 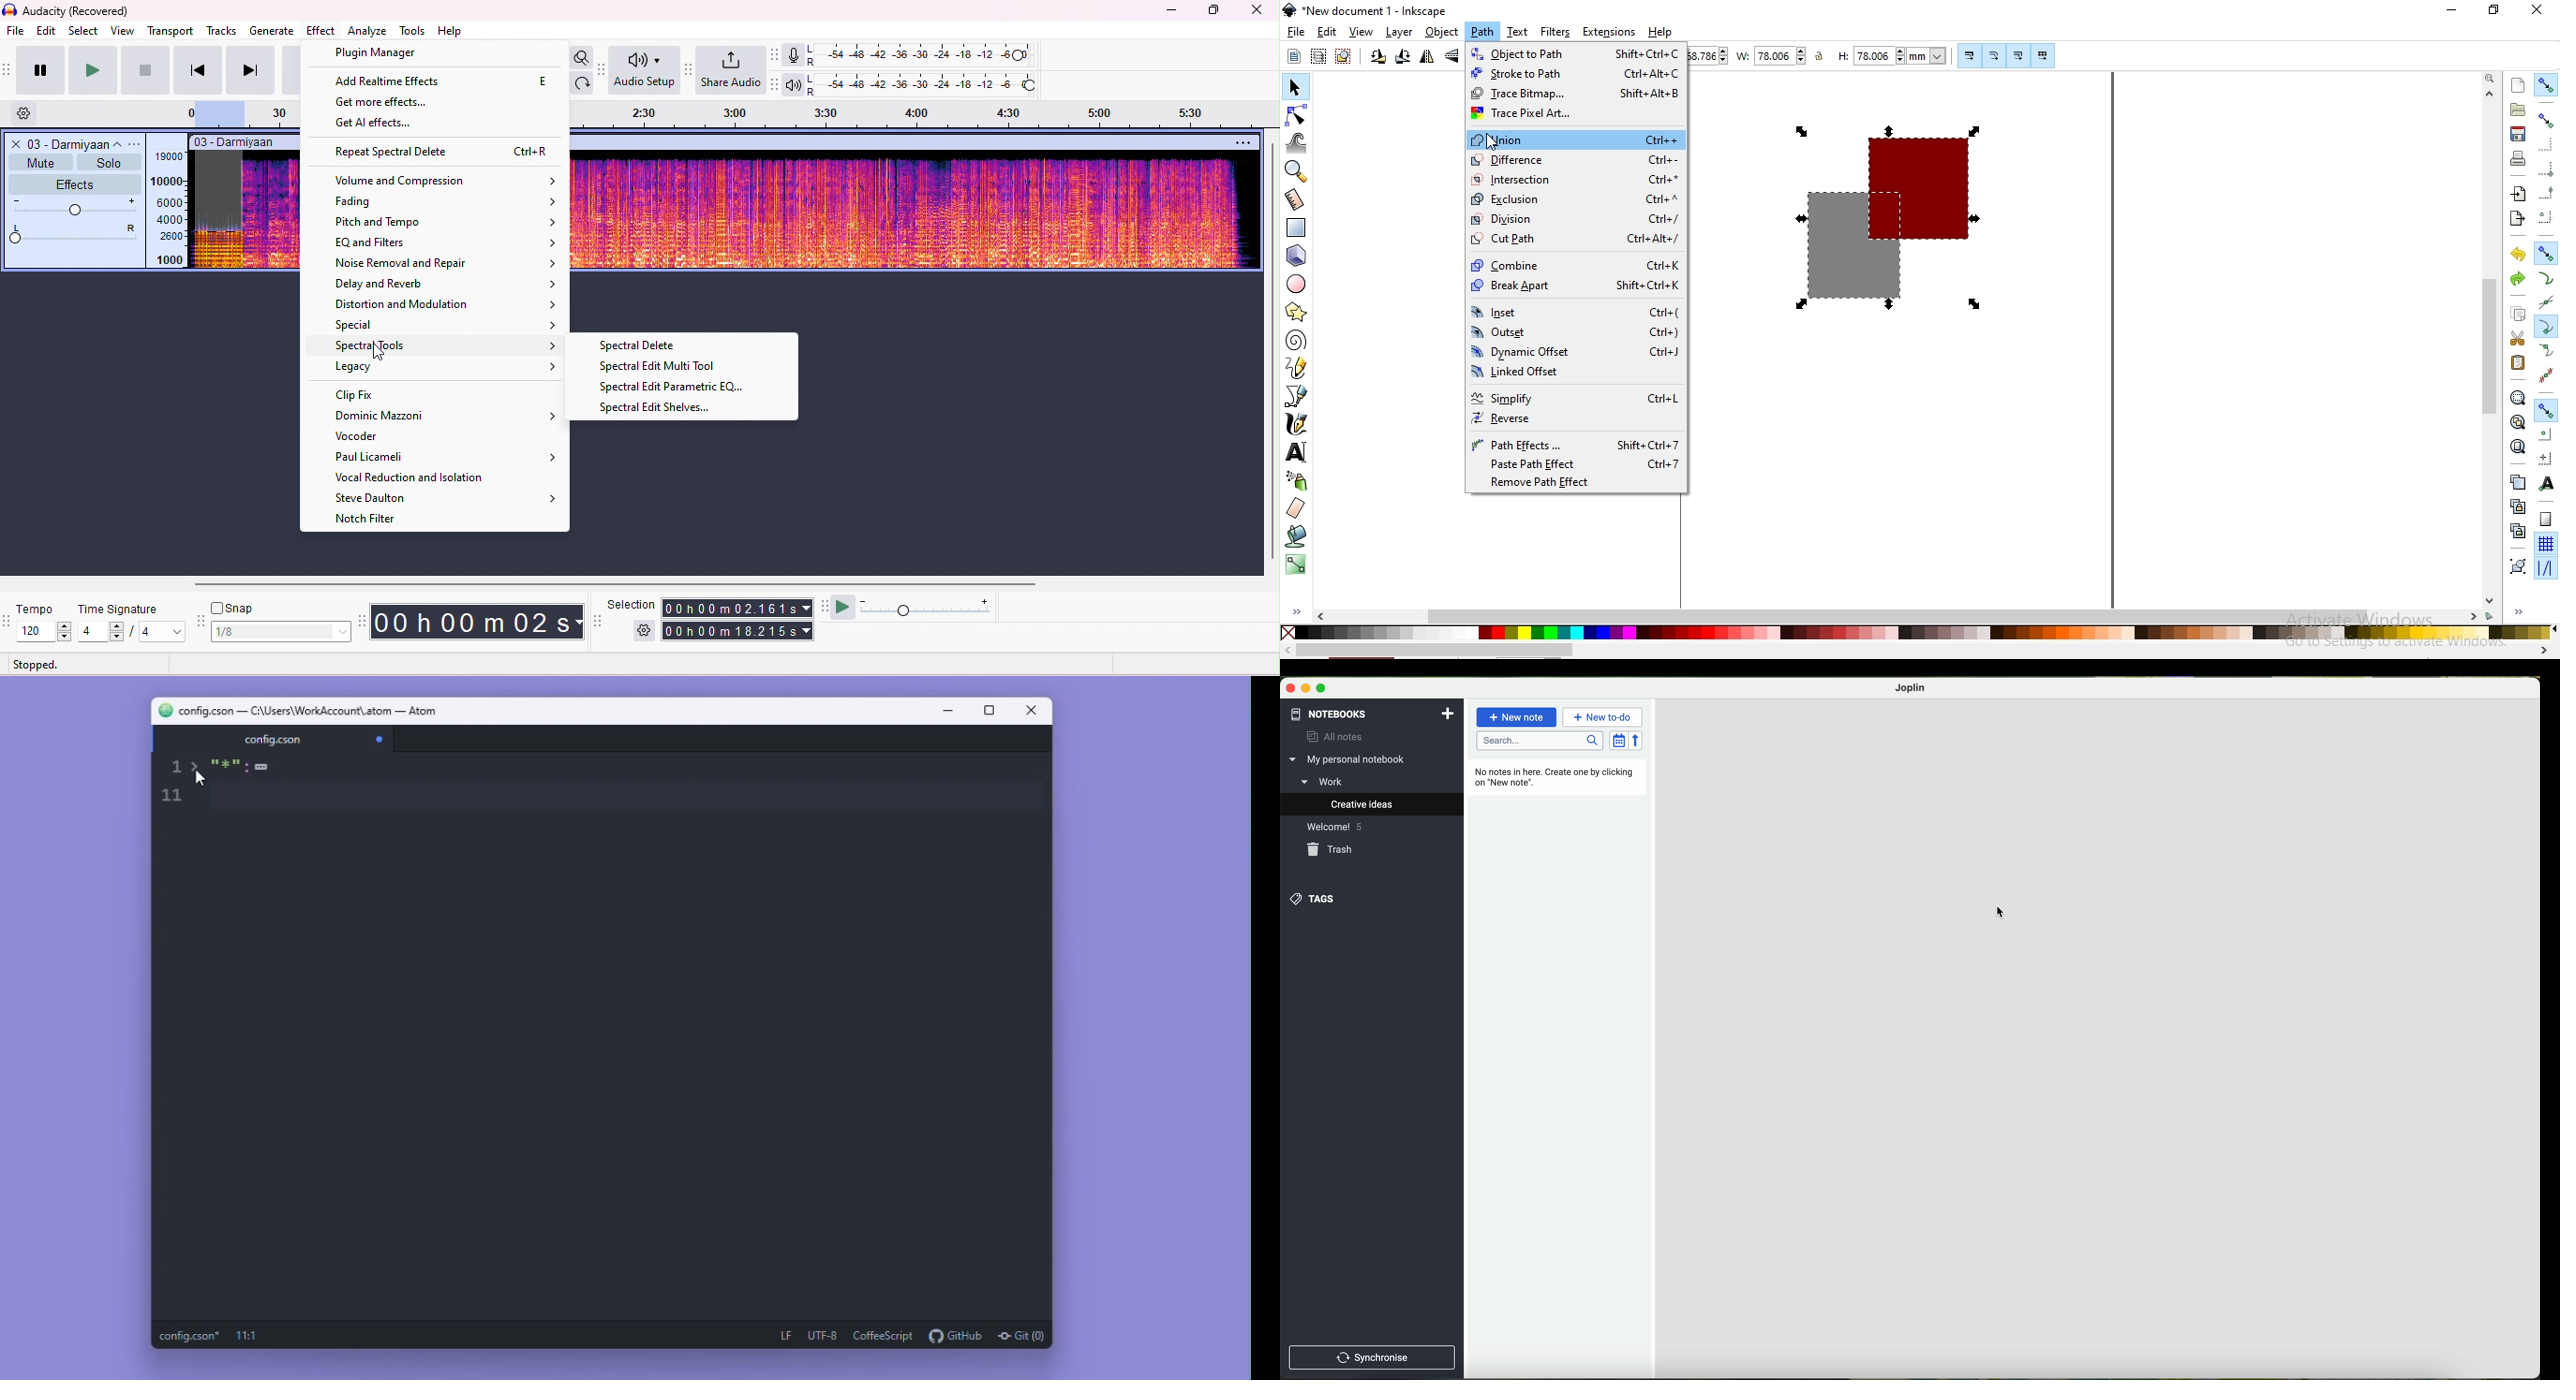 I want to click on view, so click(x=123, y=32).